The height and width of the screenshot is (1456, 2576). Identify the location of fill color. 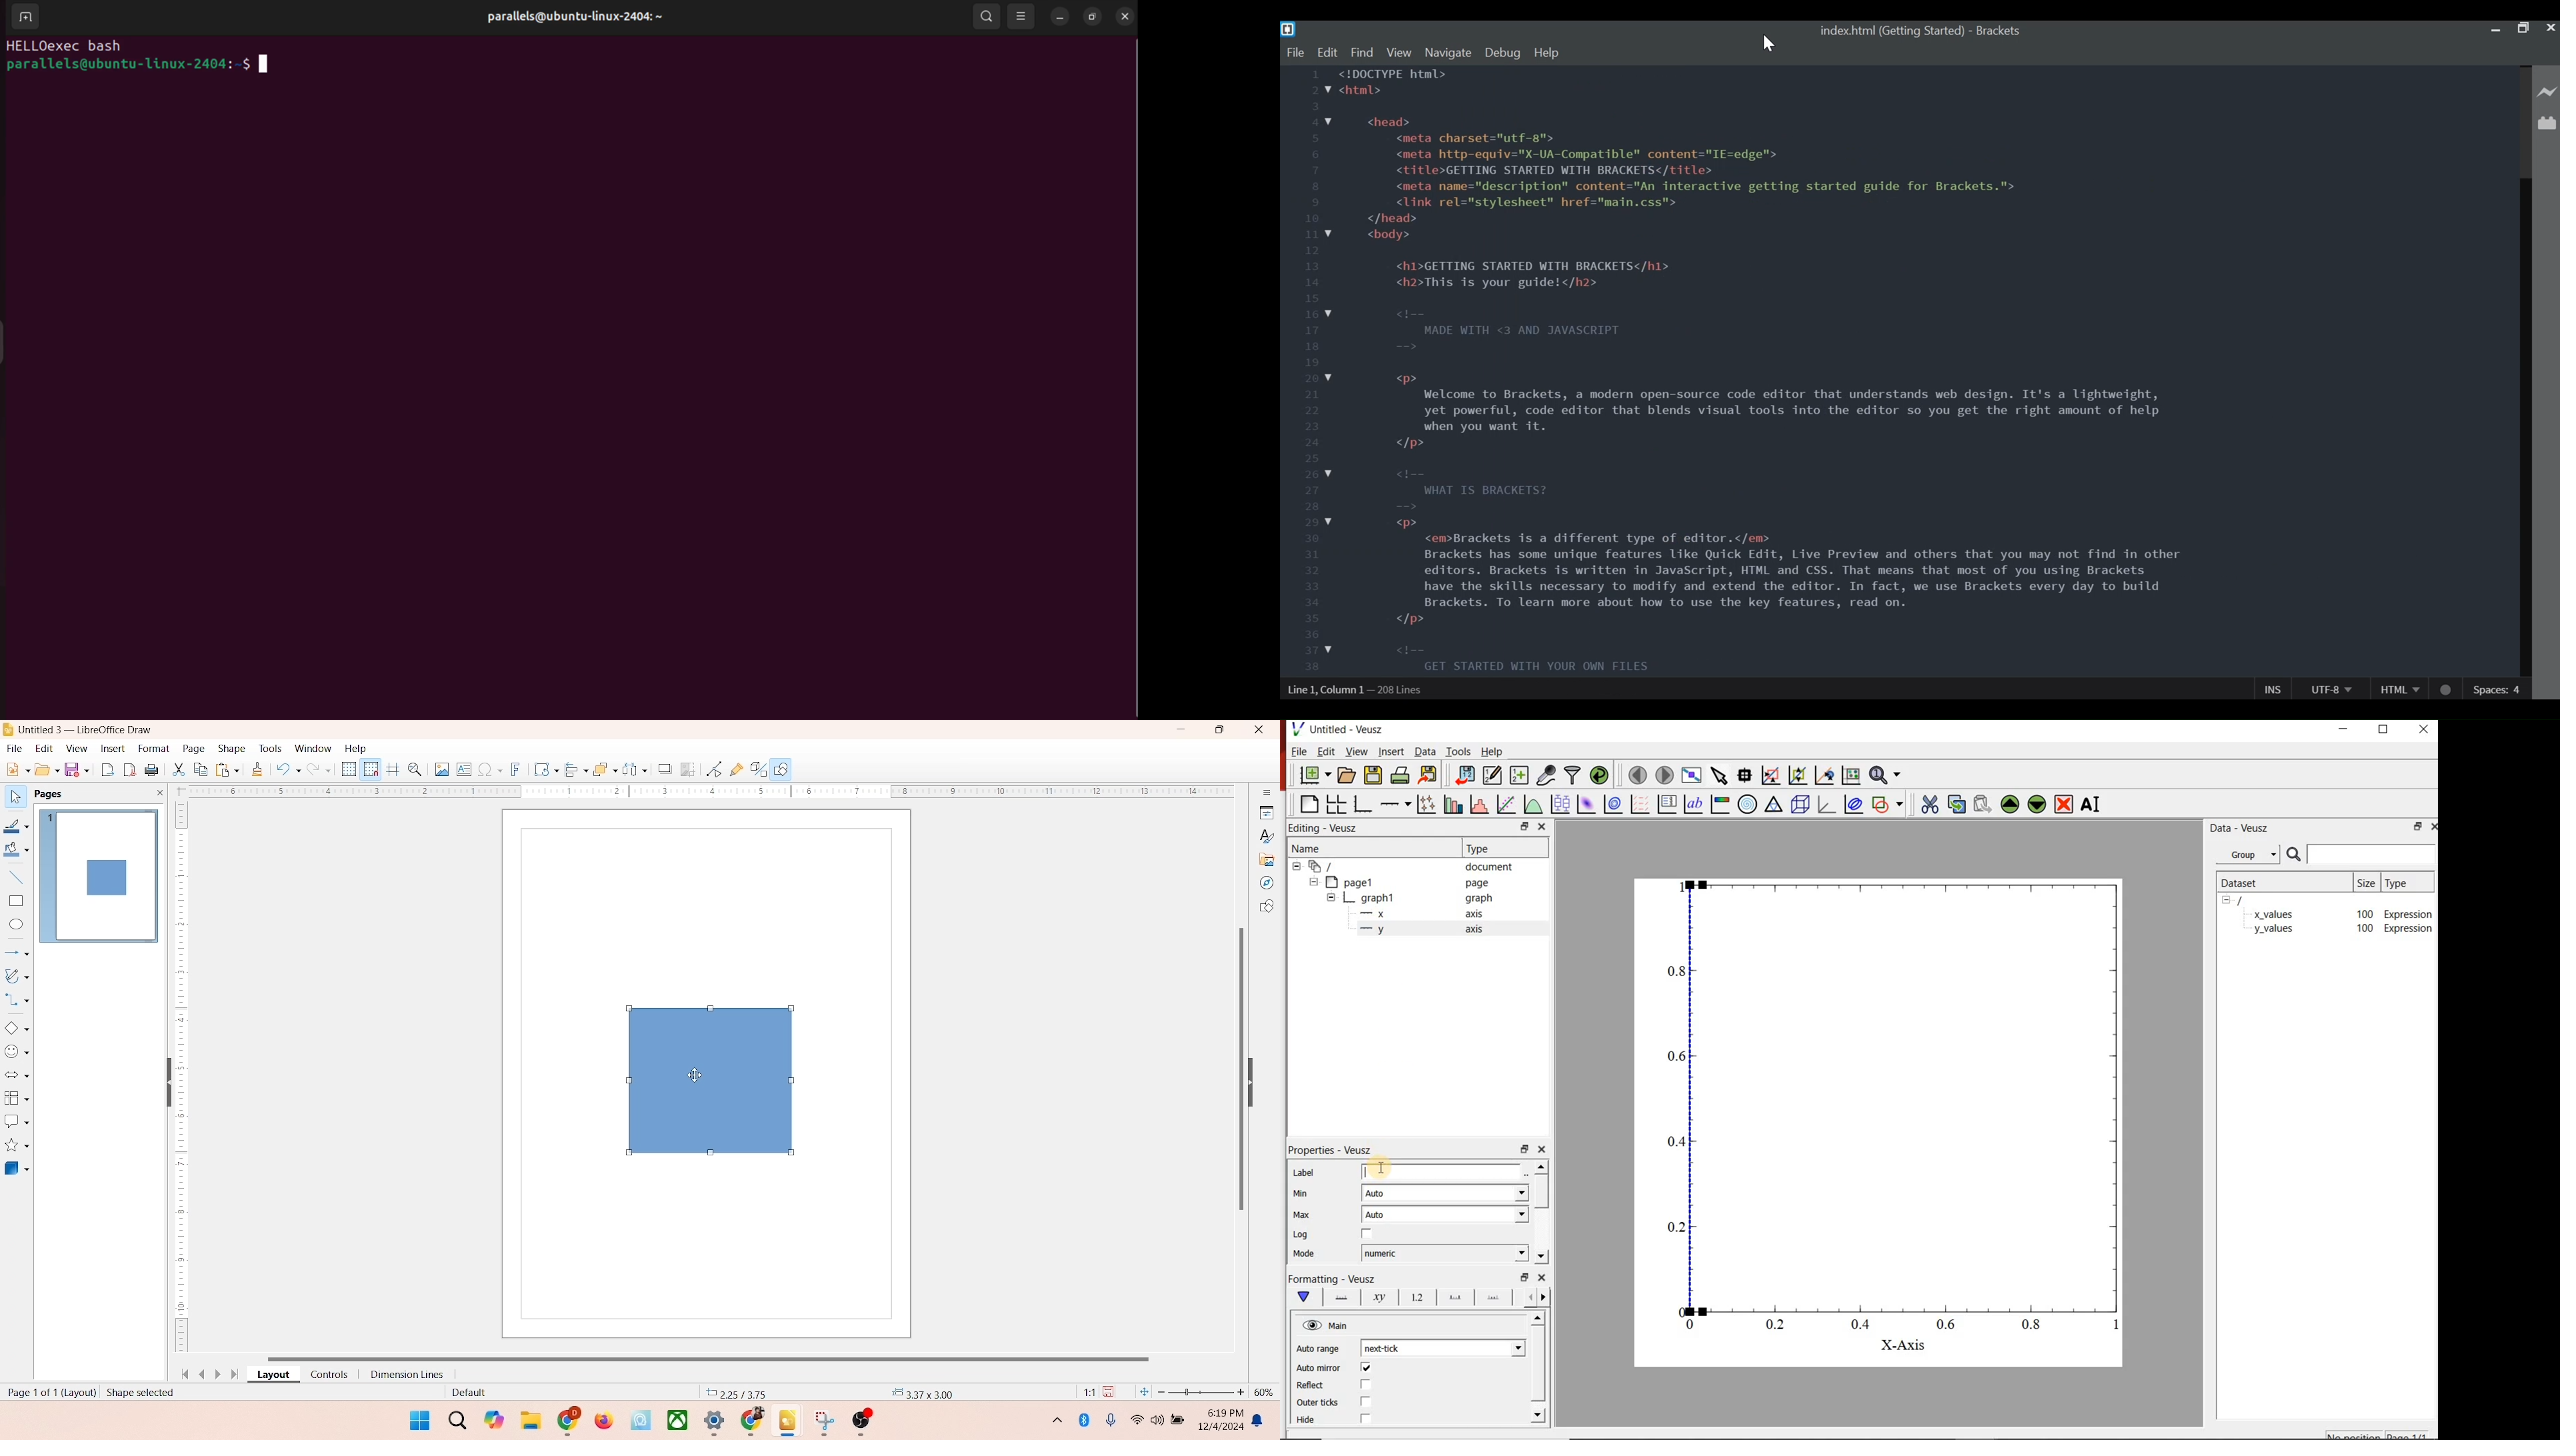
(16, 853).